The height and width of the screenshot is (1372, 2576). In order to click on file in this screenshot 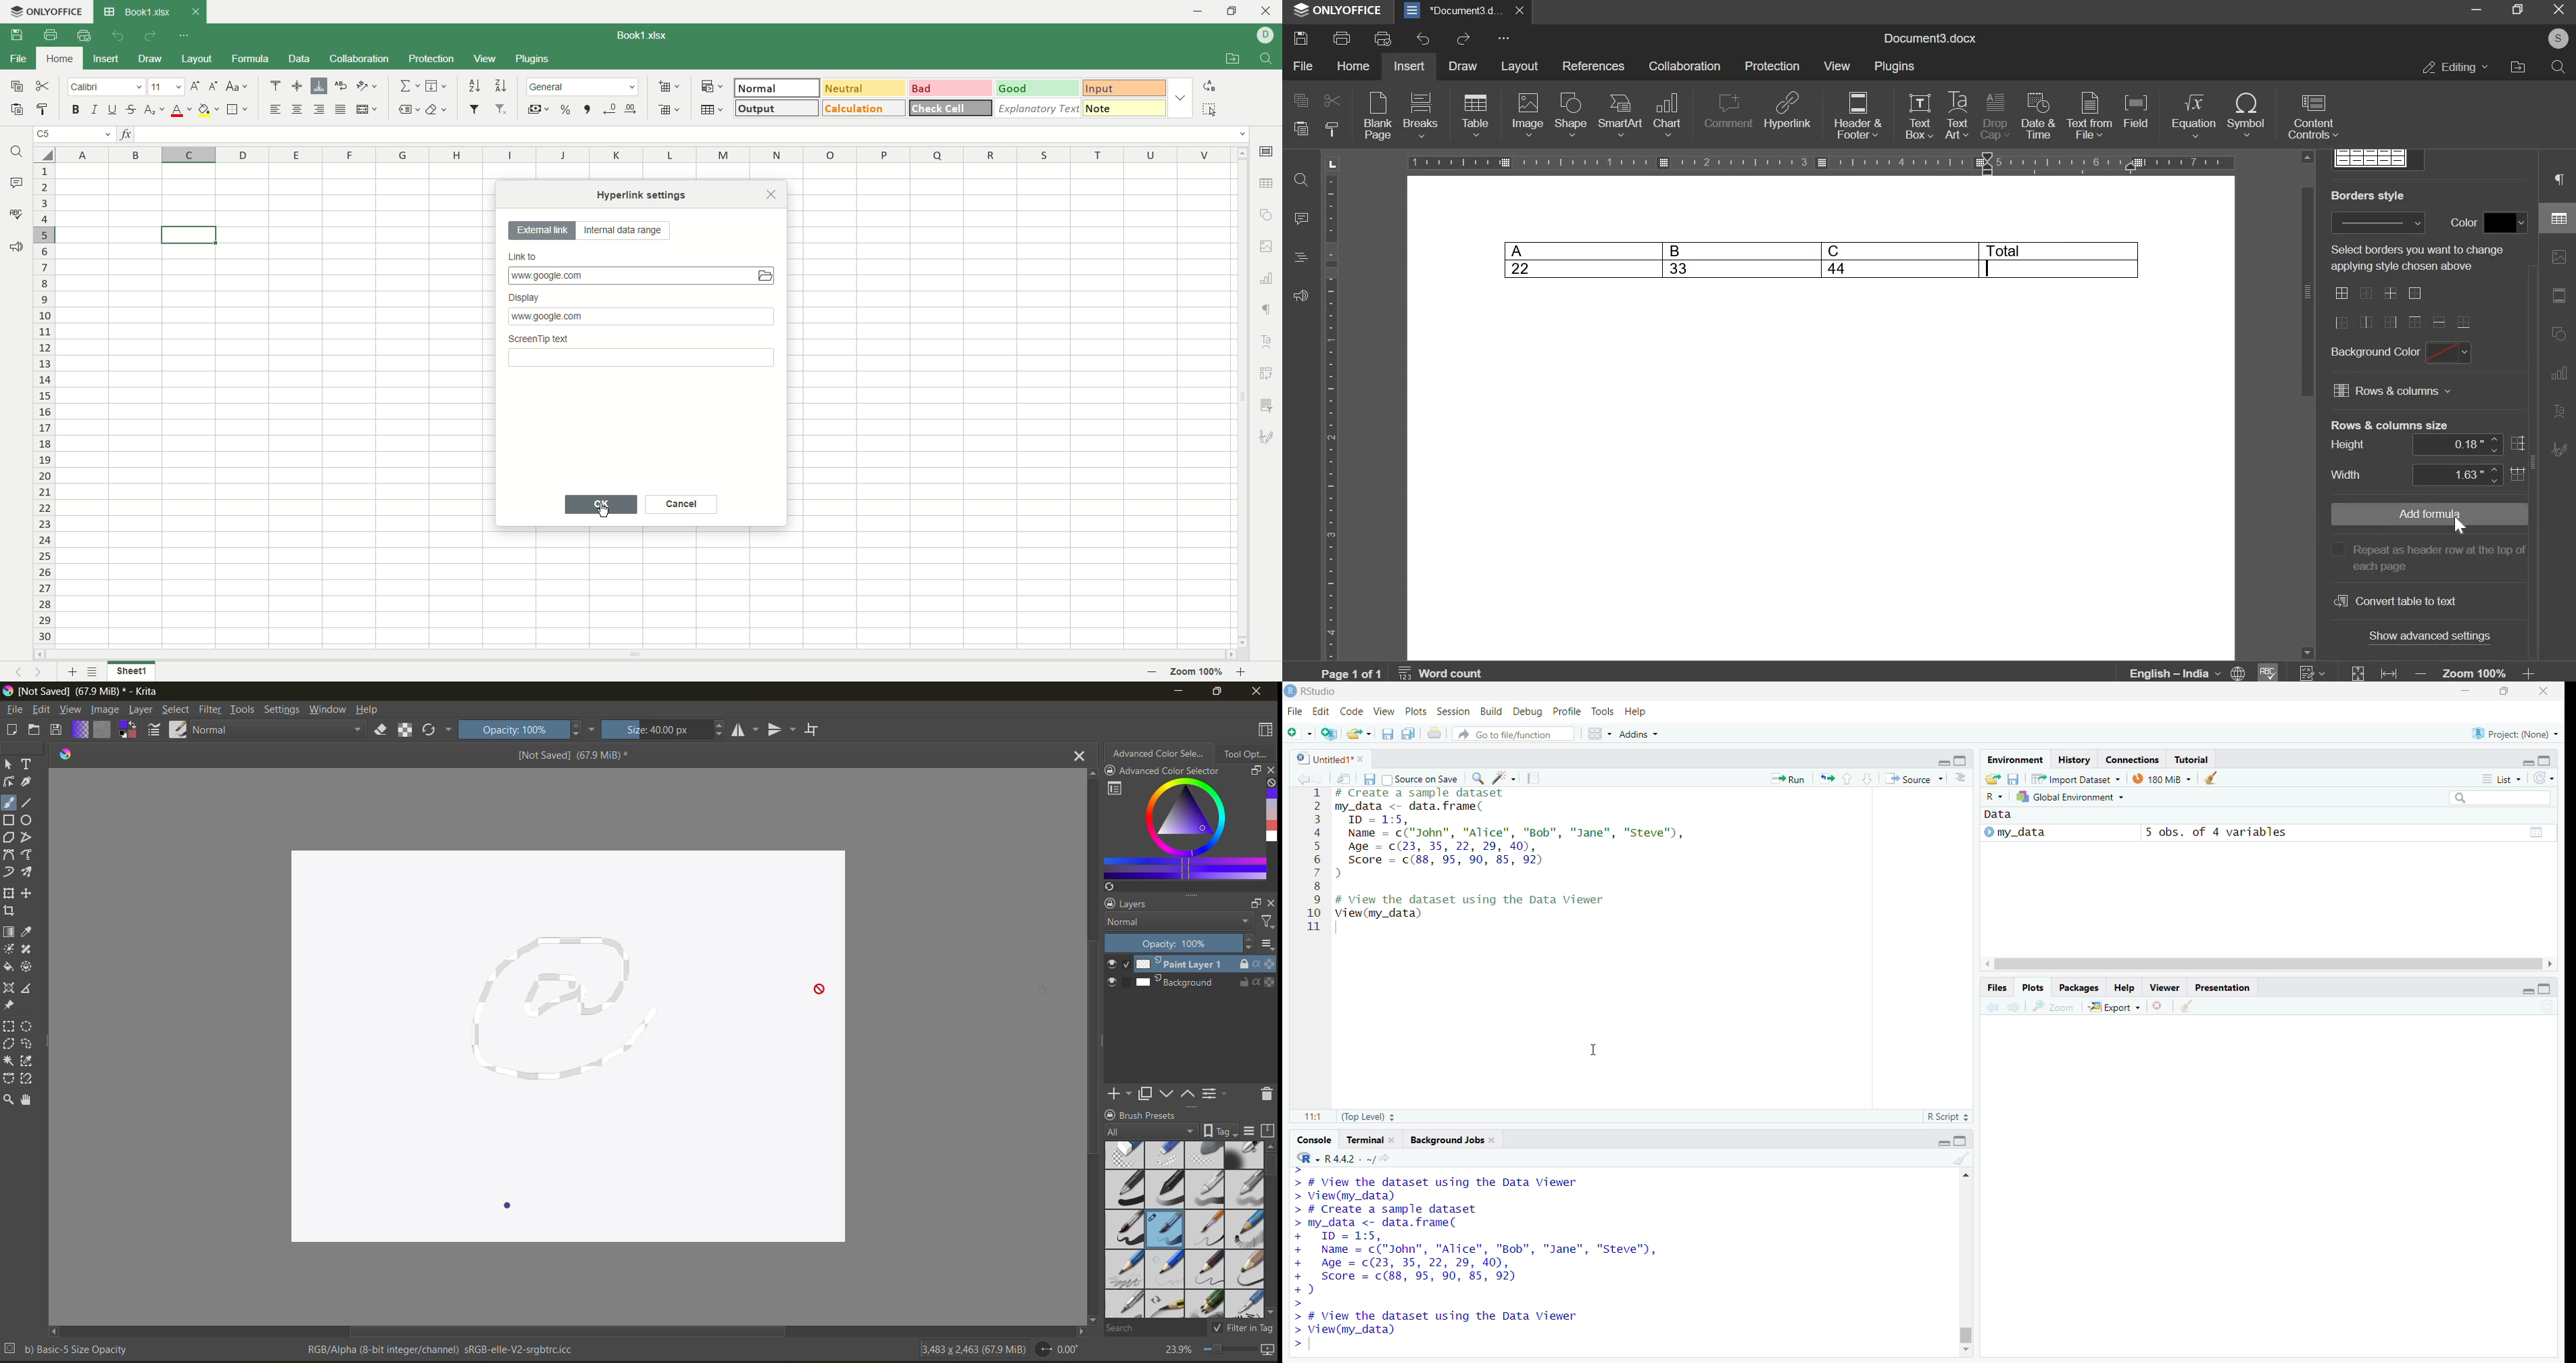, I will do `click(1295, 713)`.